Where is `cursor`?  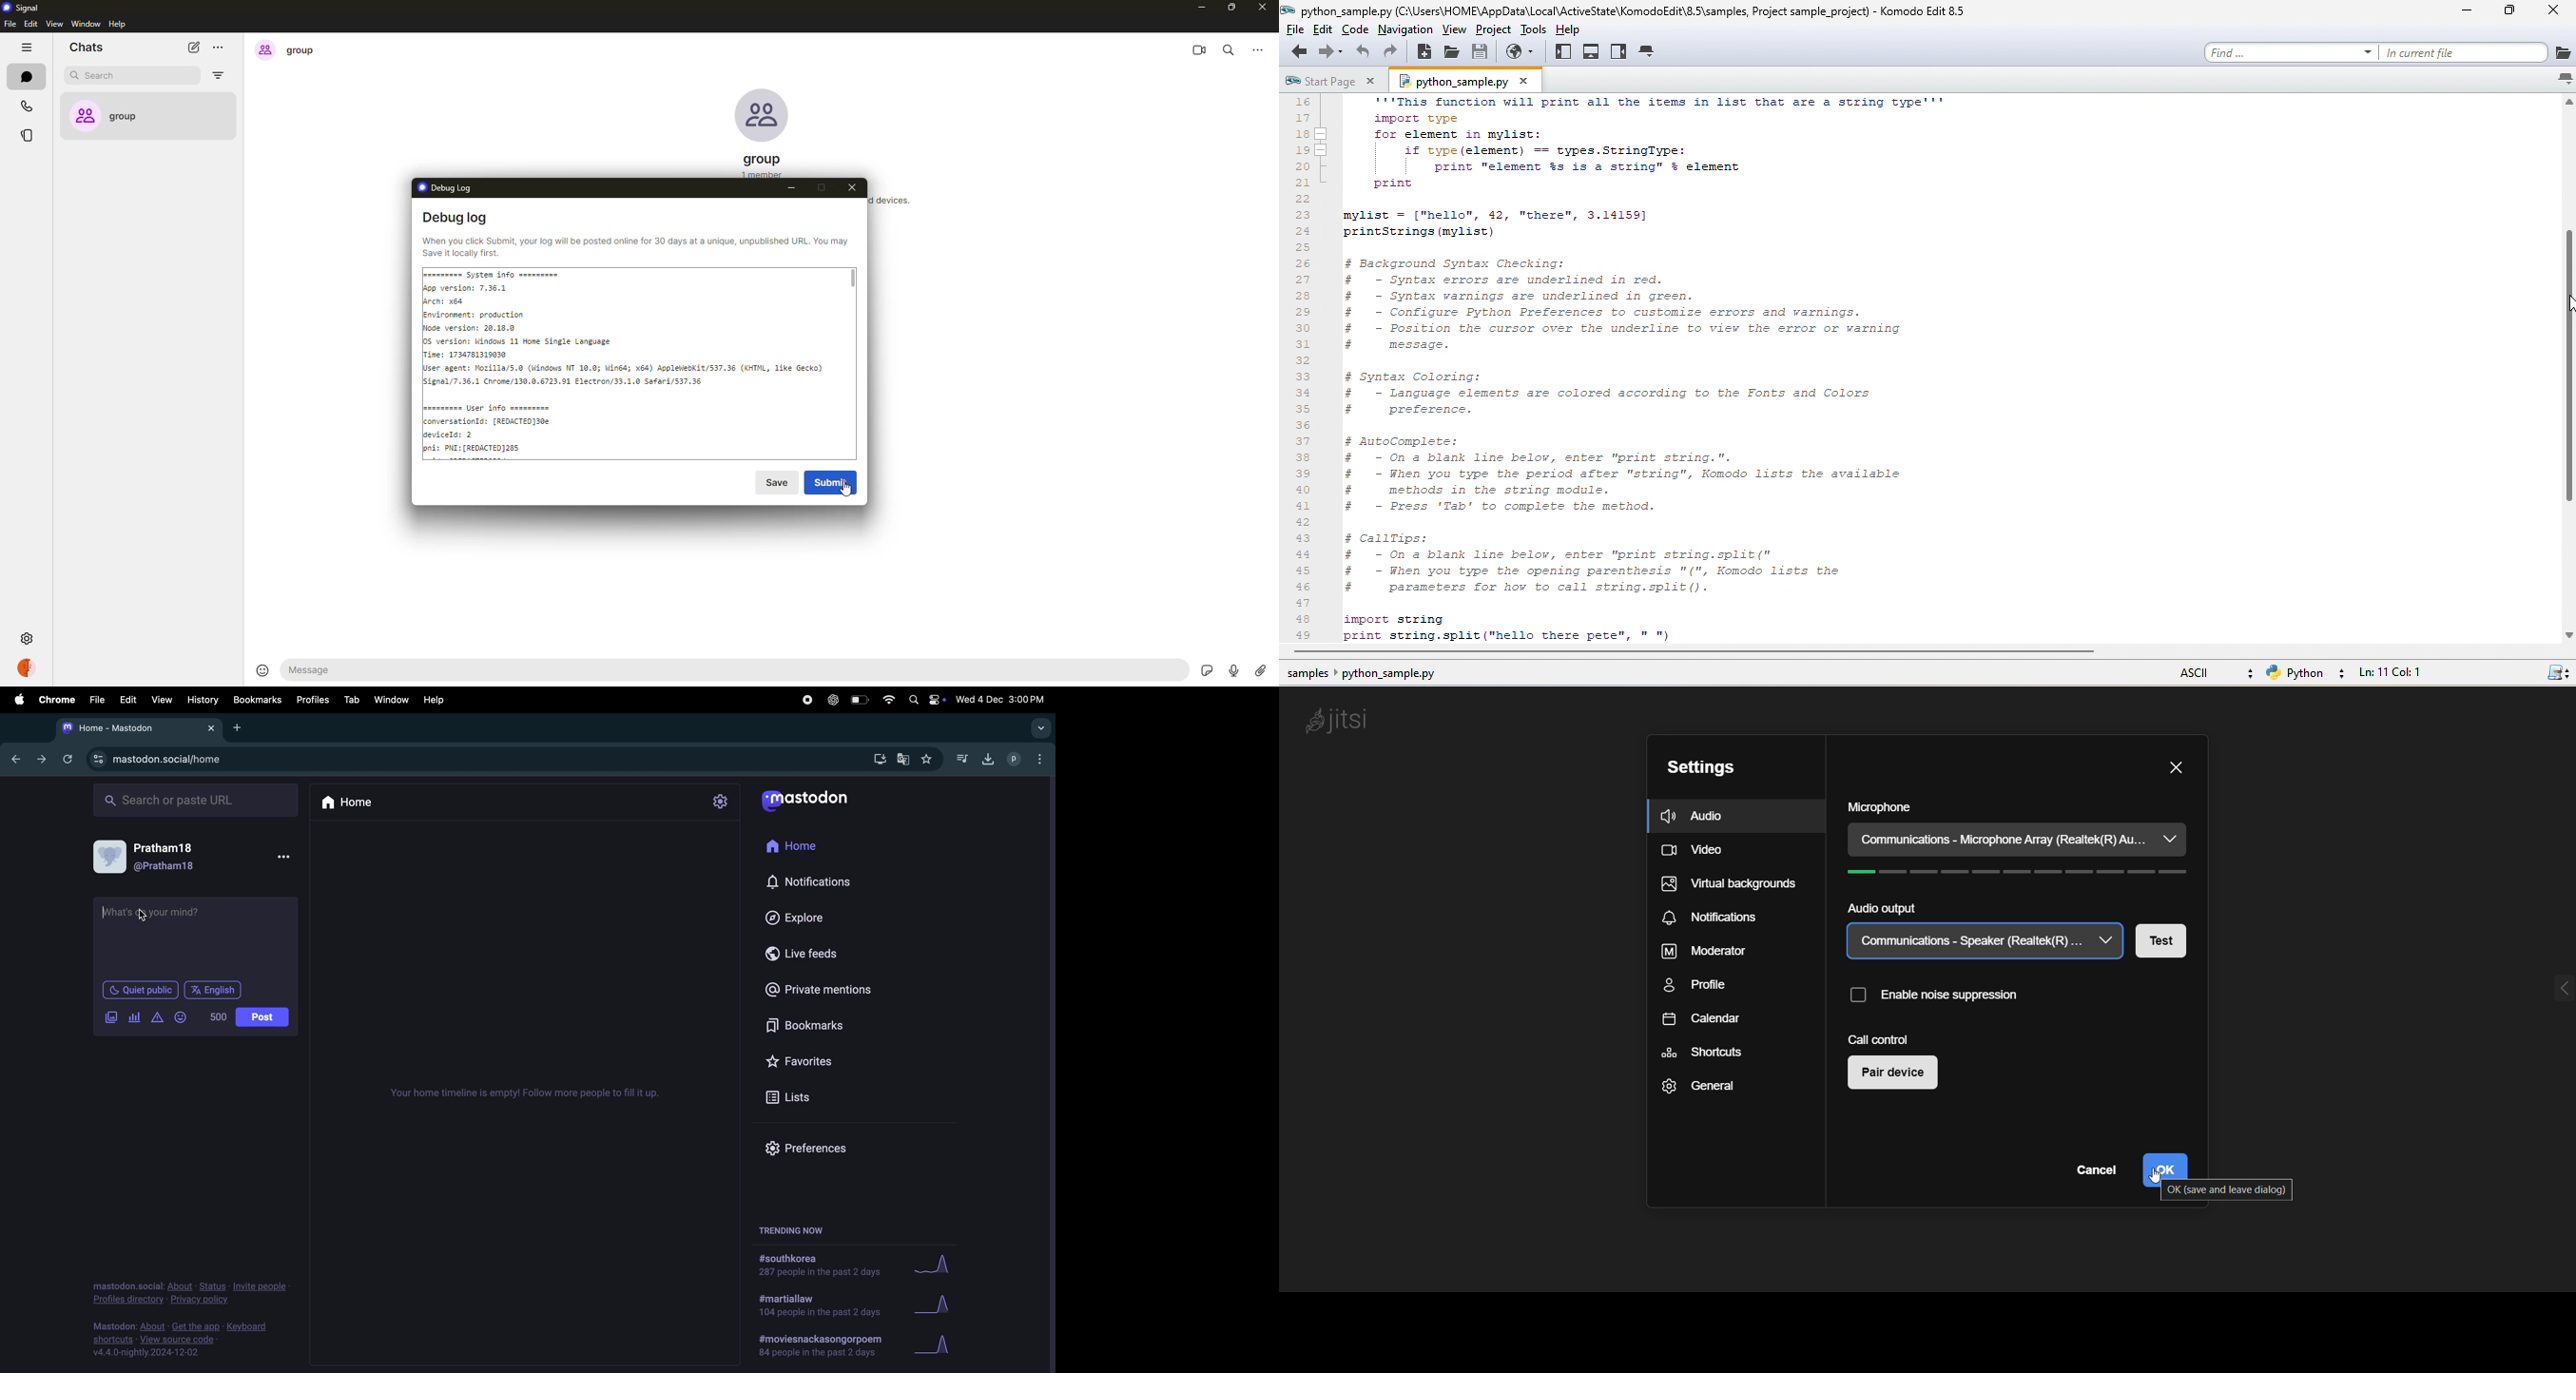 cursor is located at coordinates (144, 917).